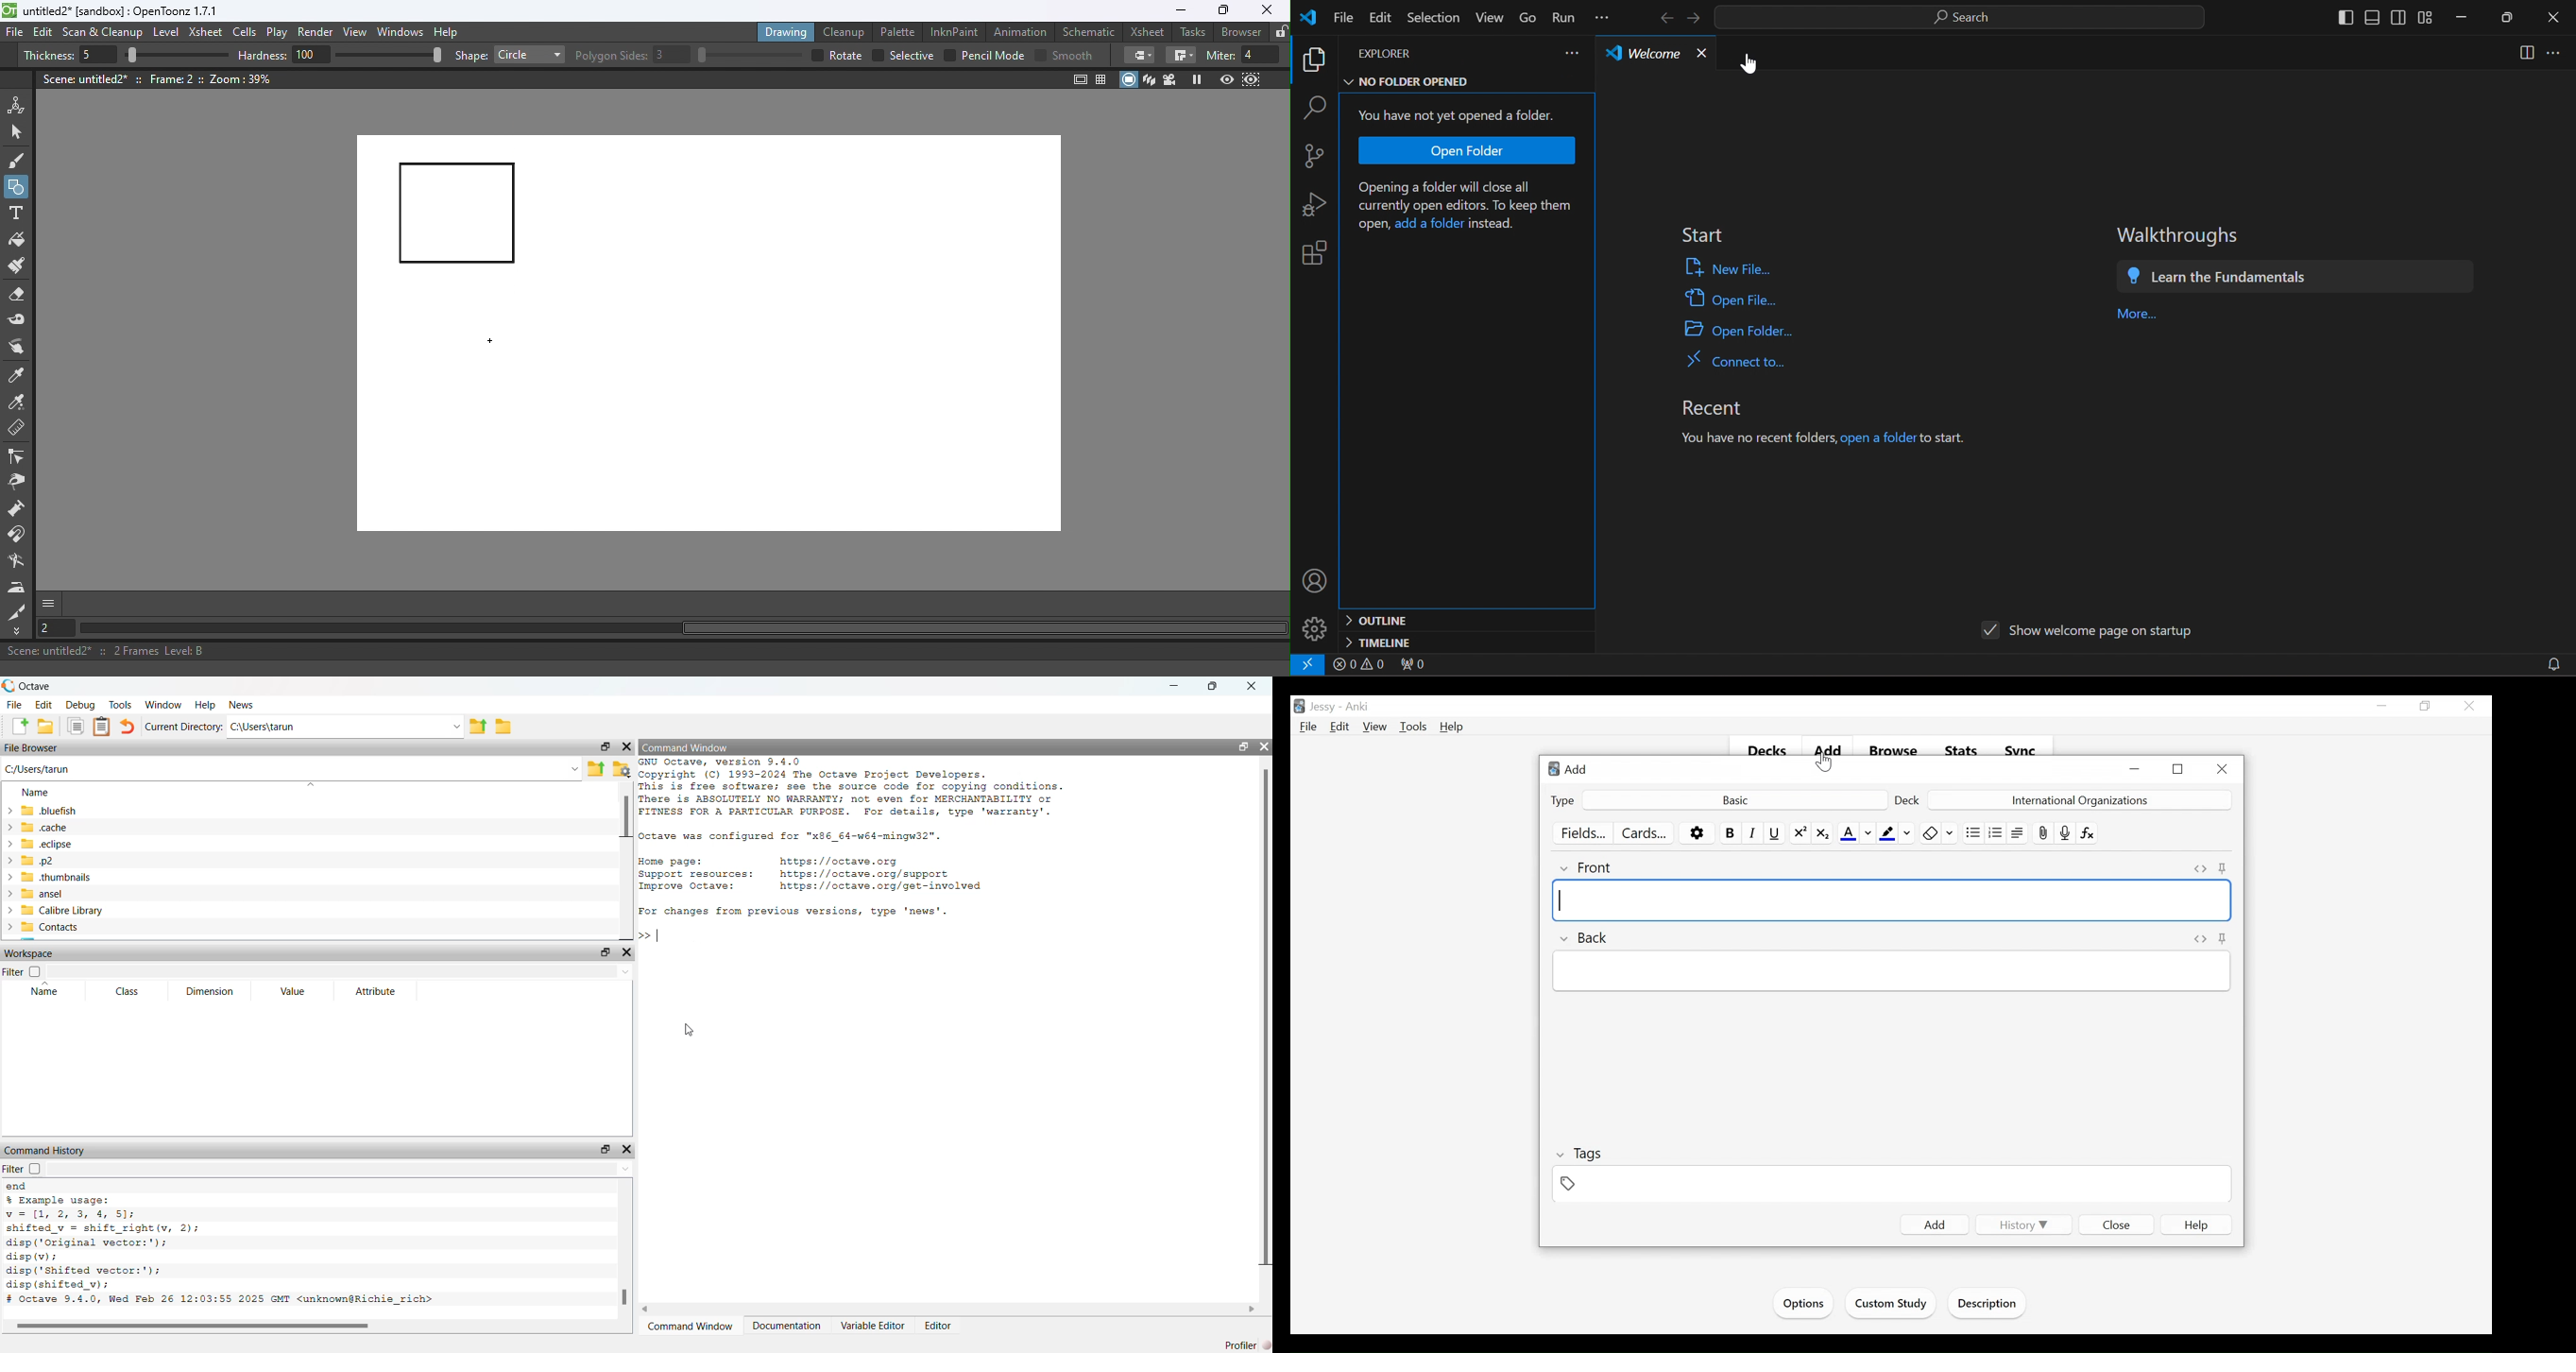  What do you see at coordinates (318, 33) in the screenshot?
I see `Render` at bounding box center [318, 33].